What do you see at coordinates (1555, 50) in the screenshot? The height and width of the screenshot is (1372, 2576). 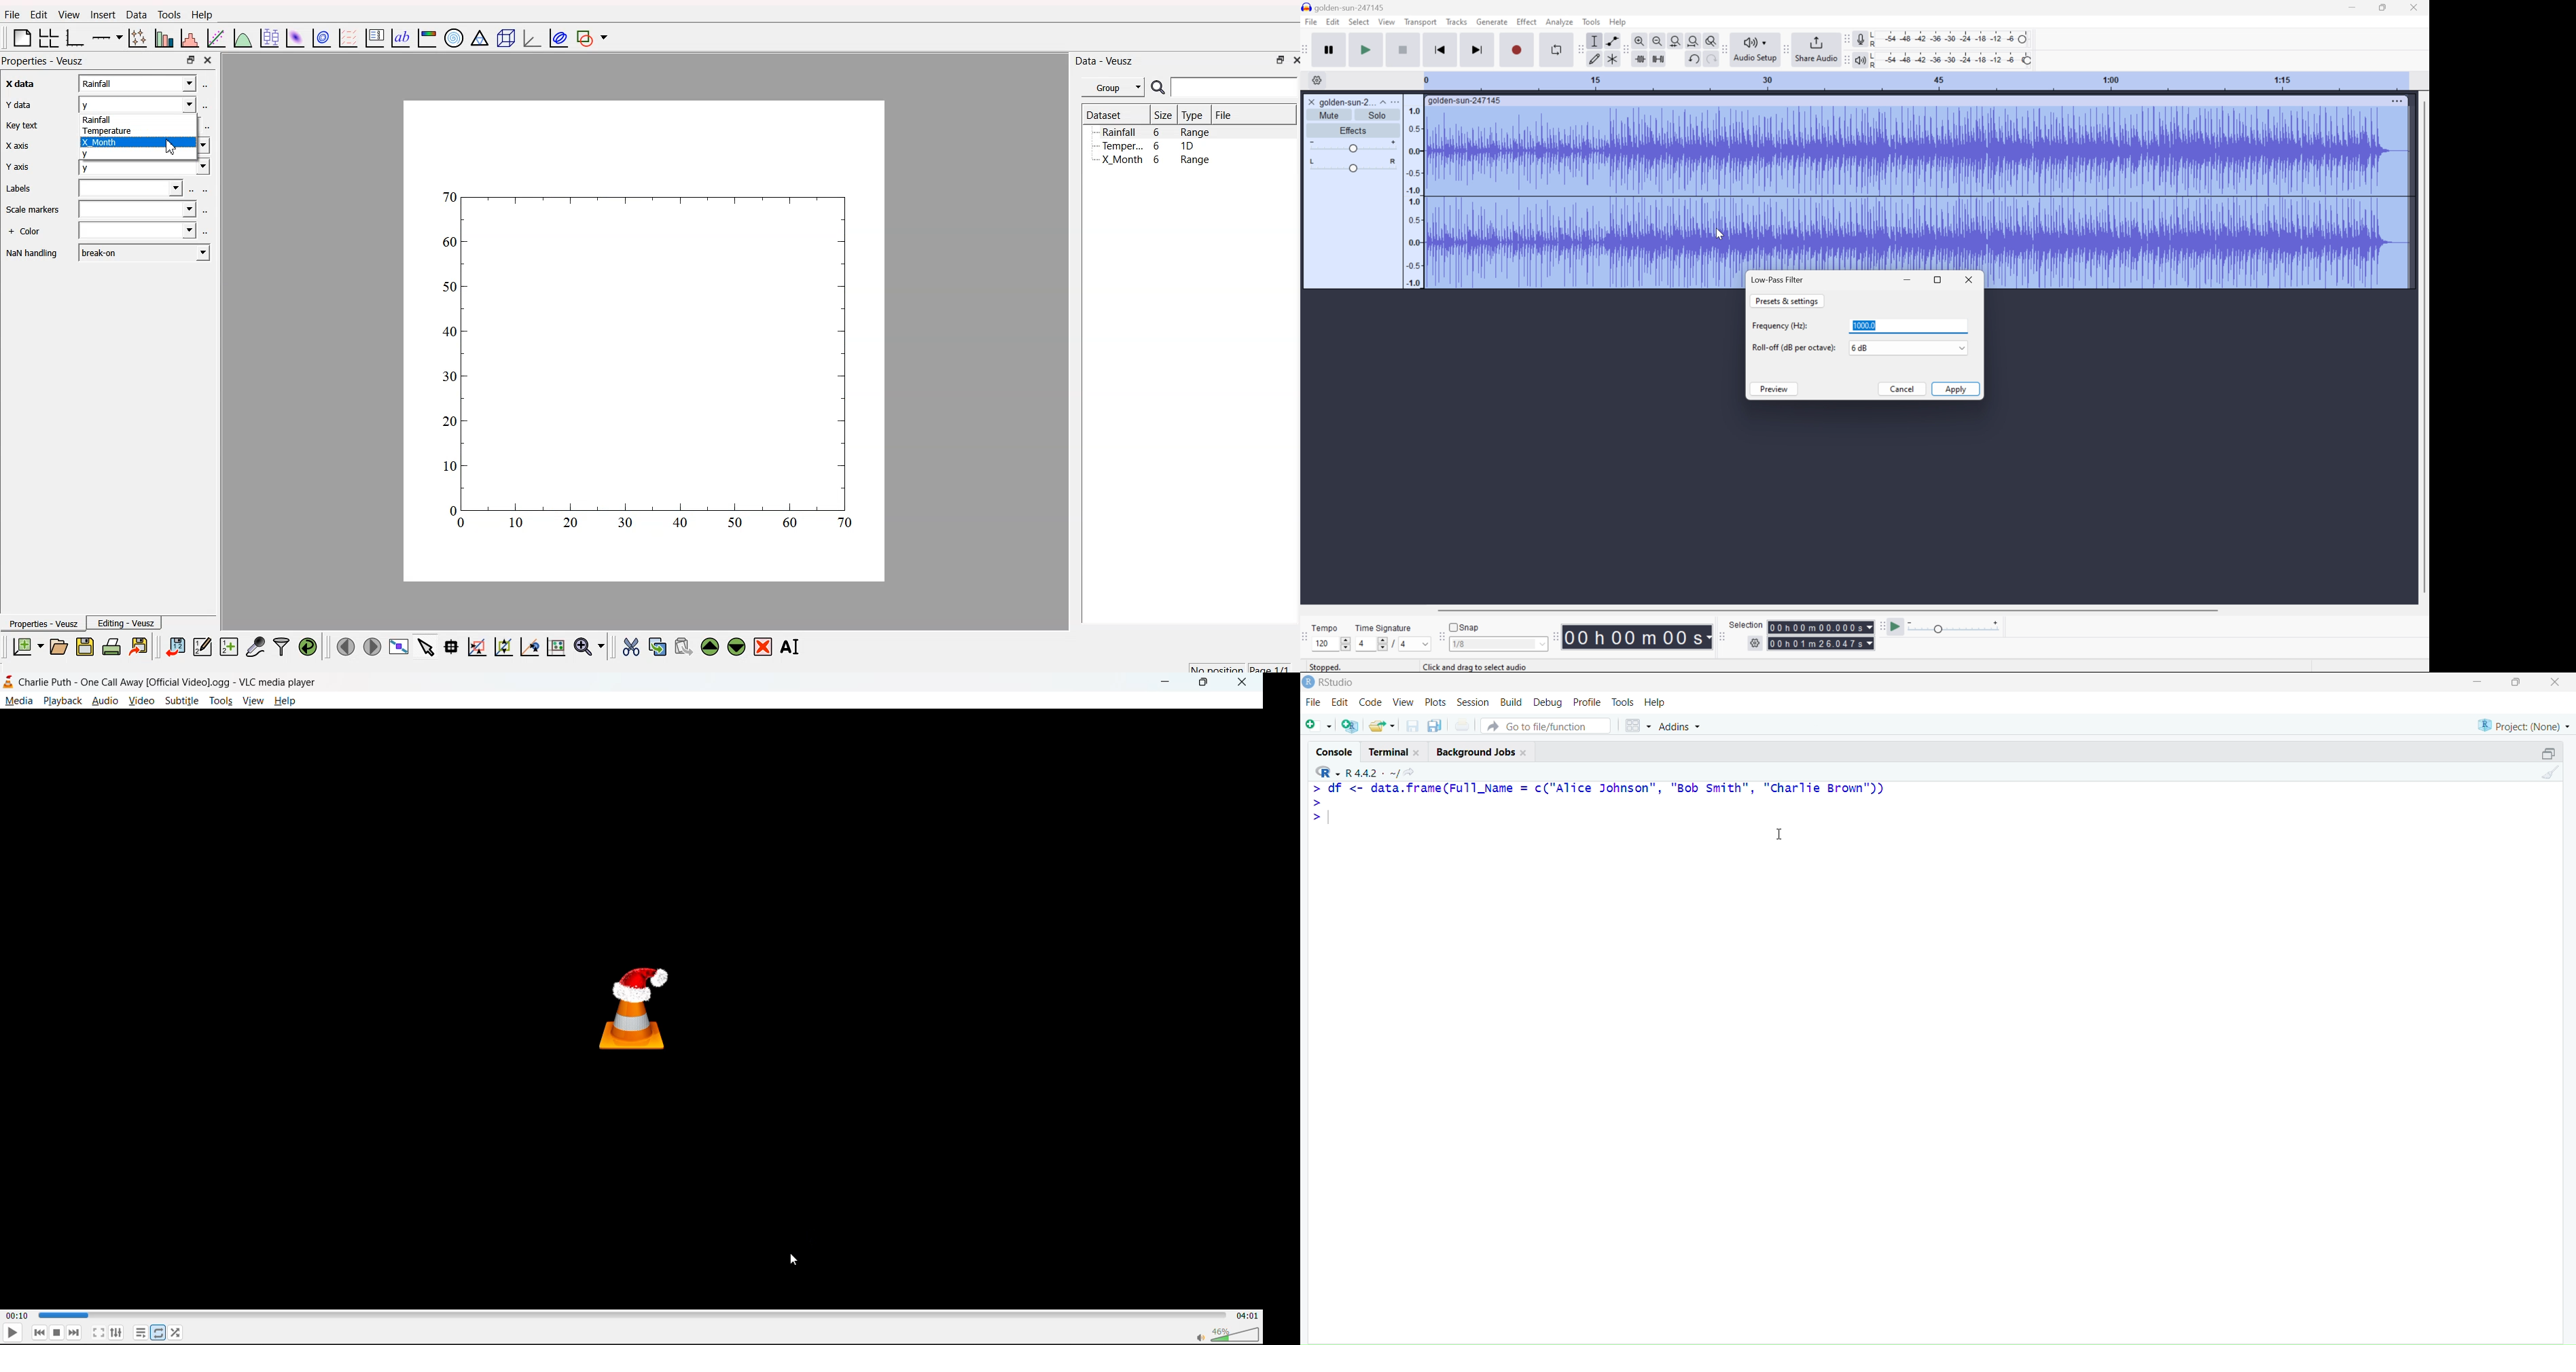 I see `Enable looping` at bounding box center [1555, 50].